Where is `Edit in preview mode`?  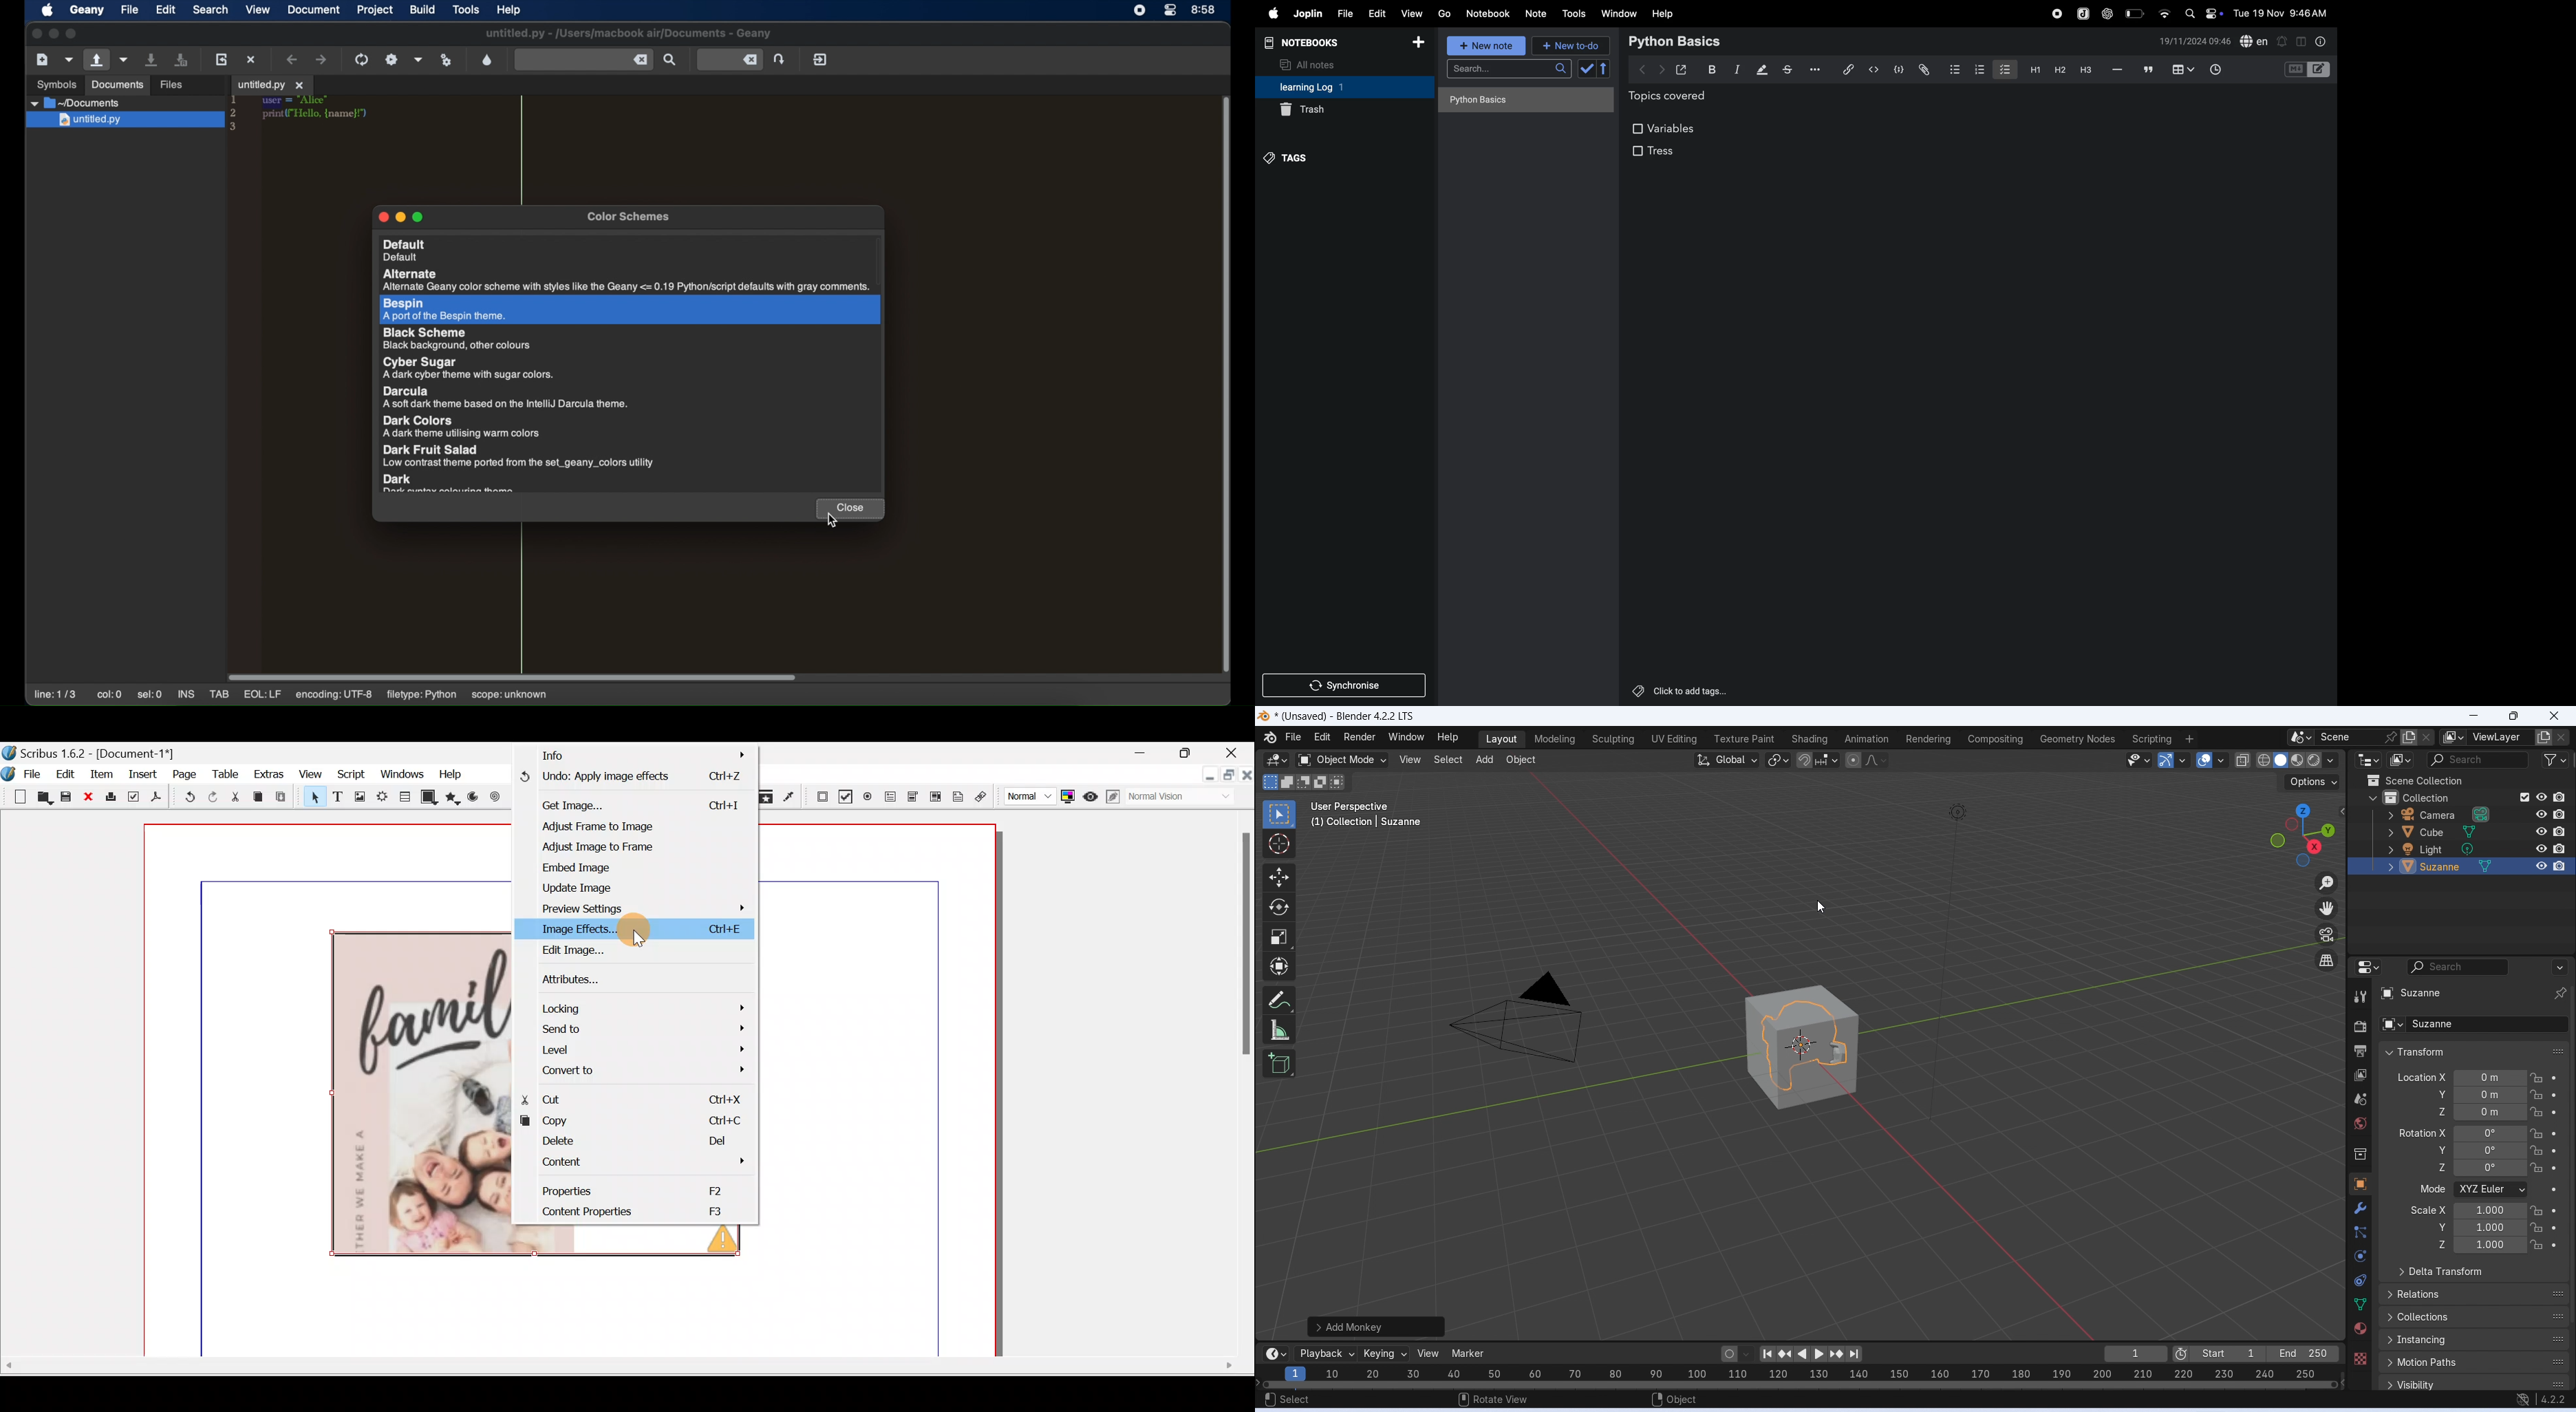
Edit in preview mode is located at coordinates (1111, 796).